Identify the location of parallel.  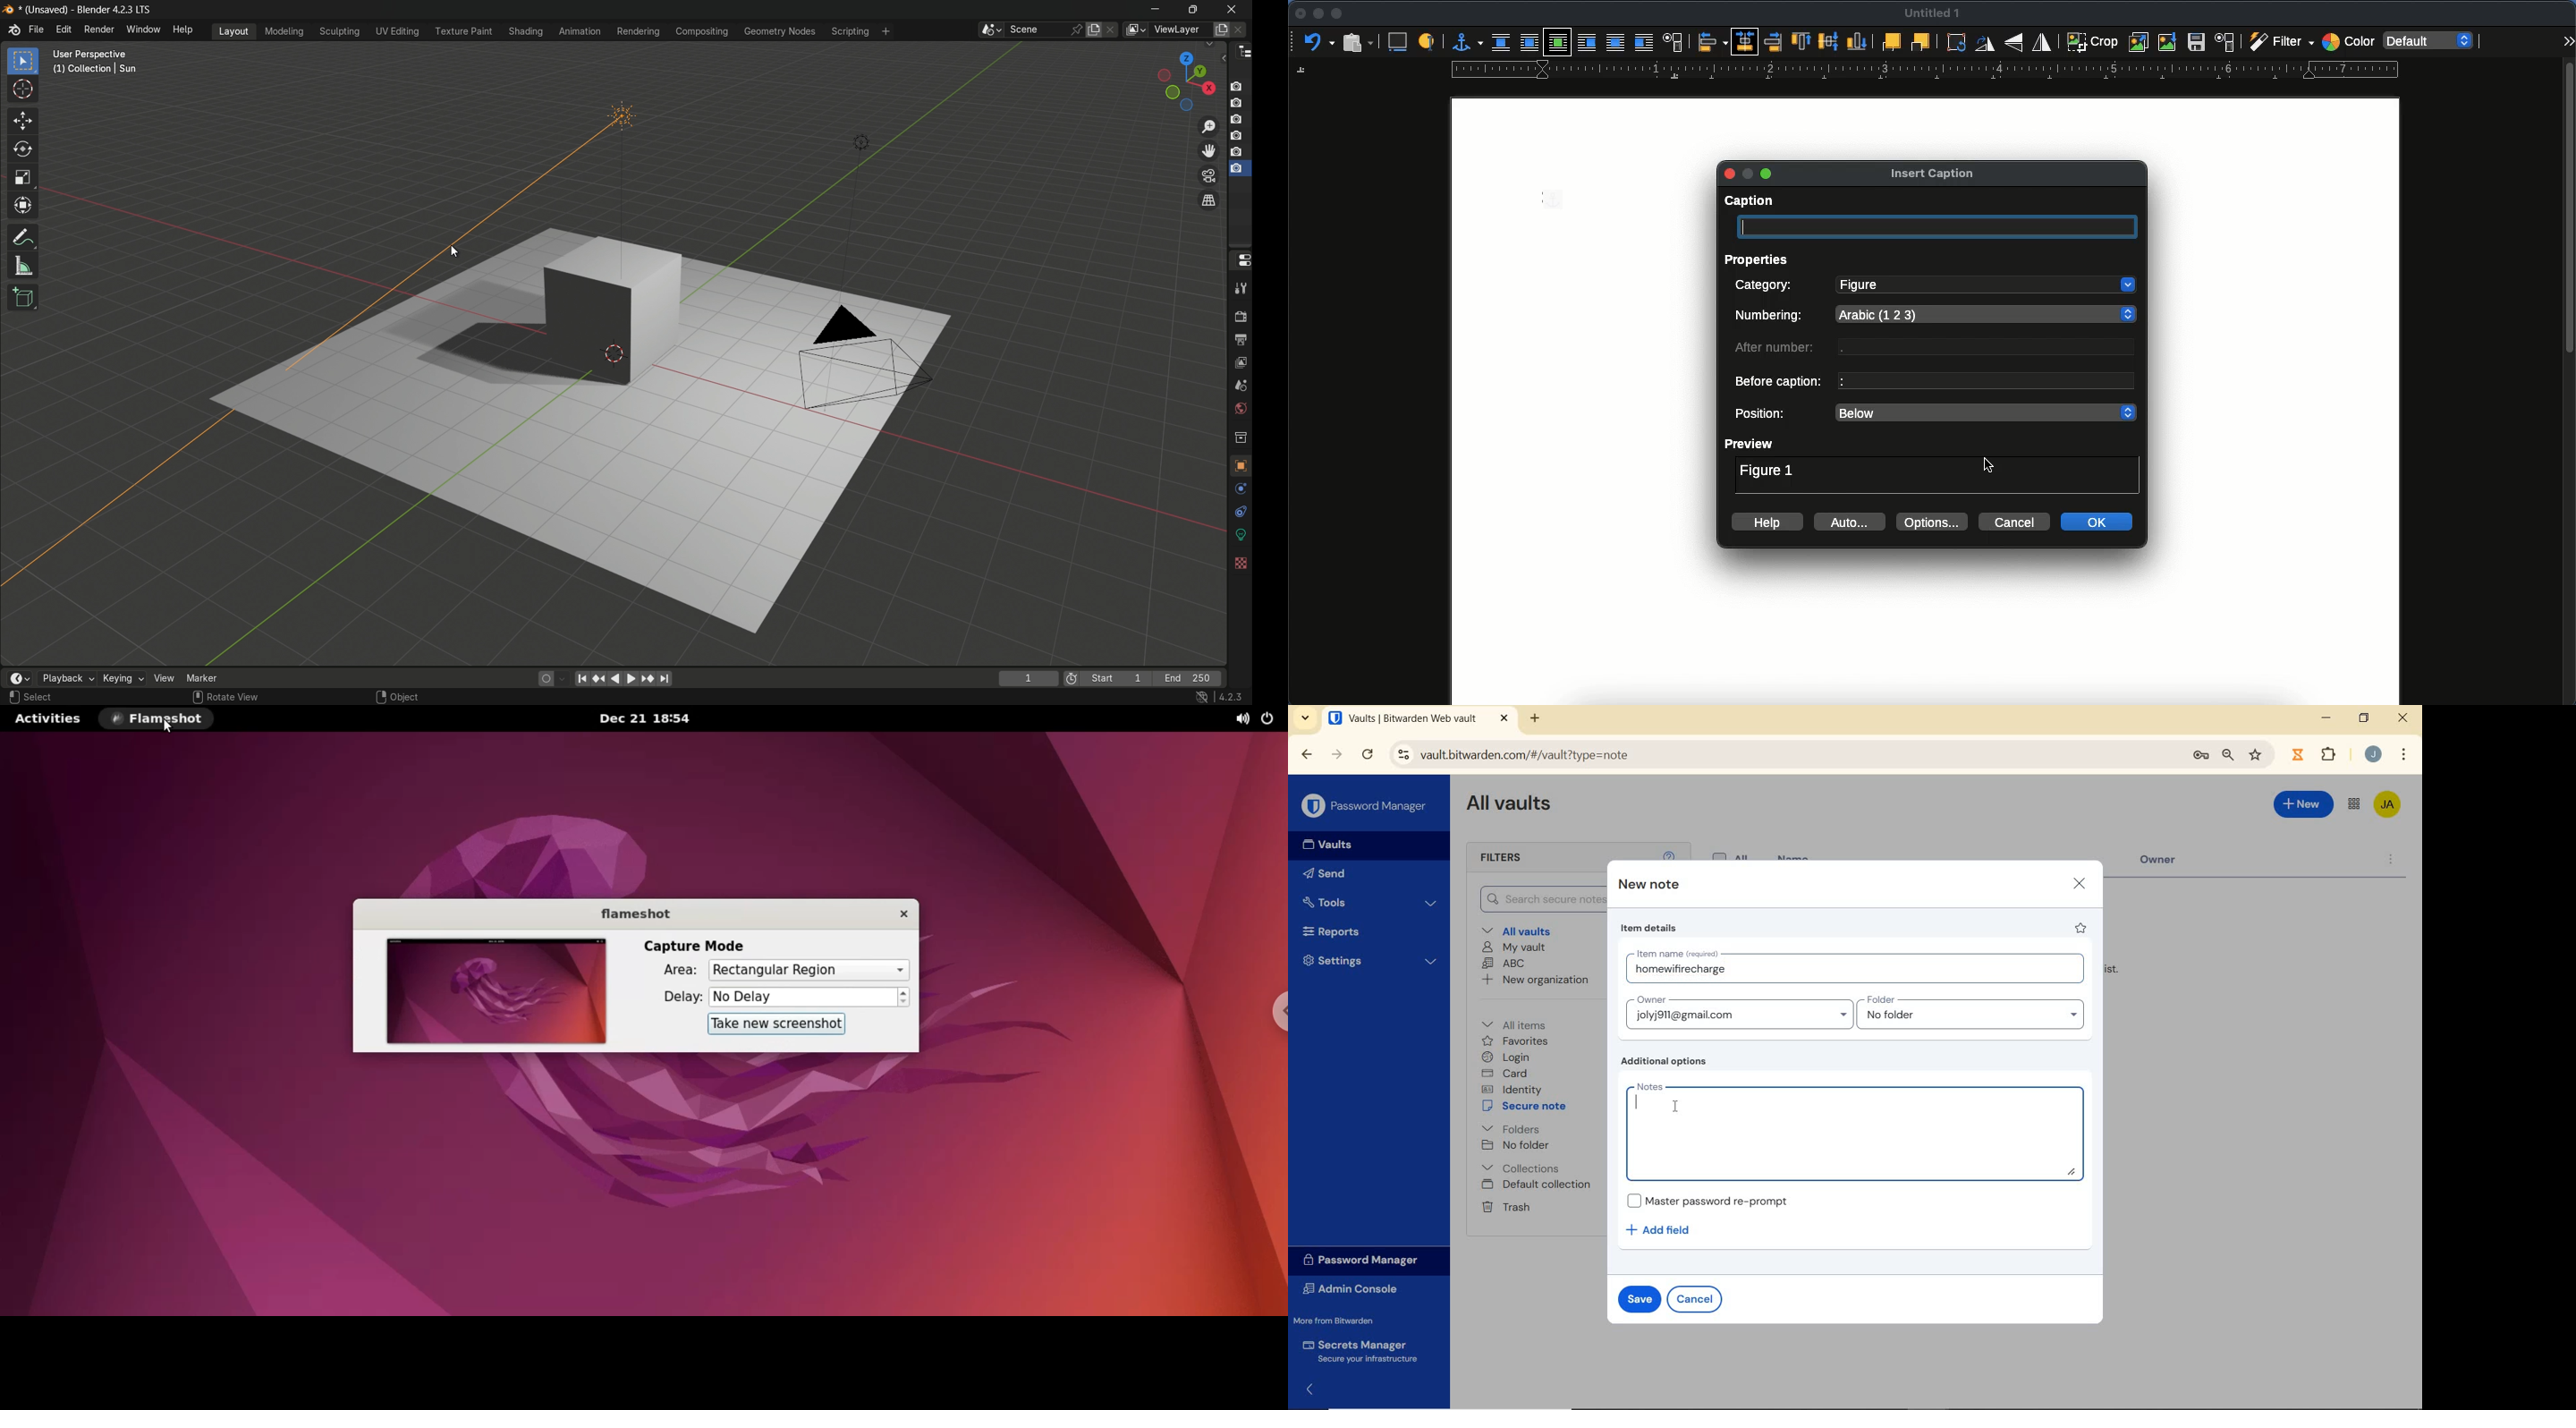
(1529, 42).